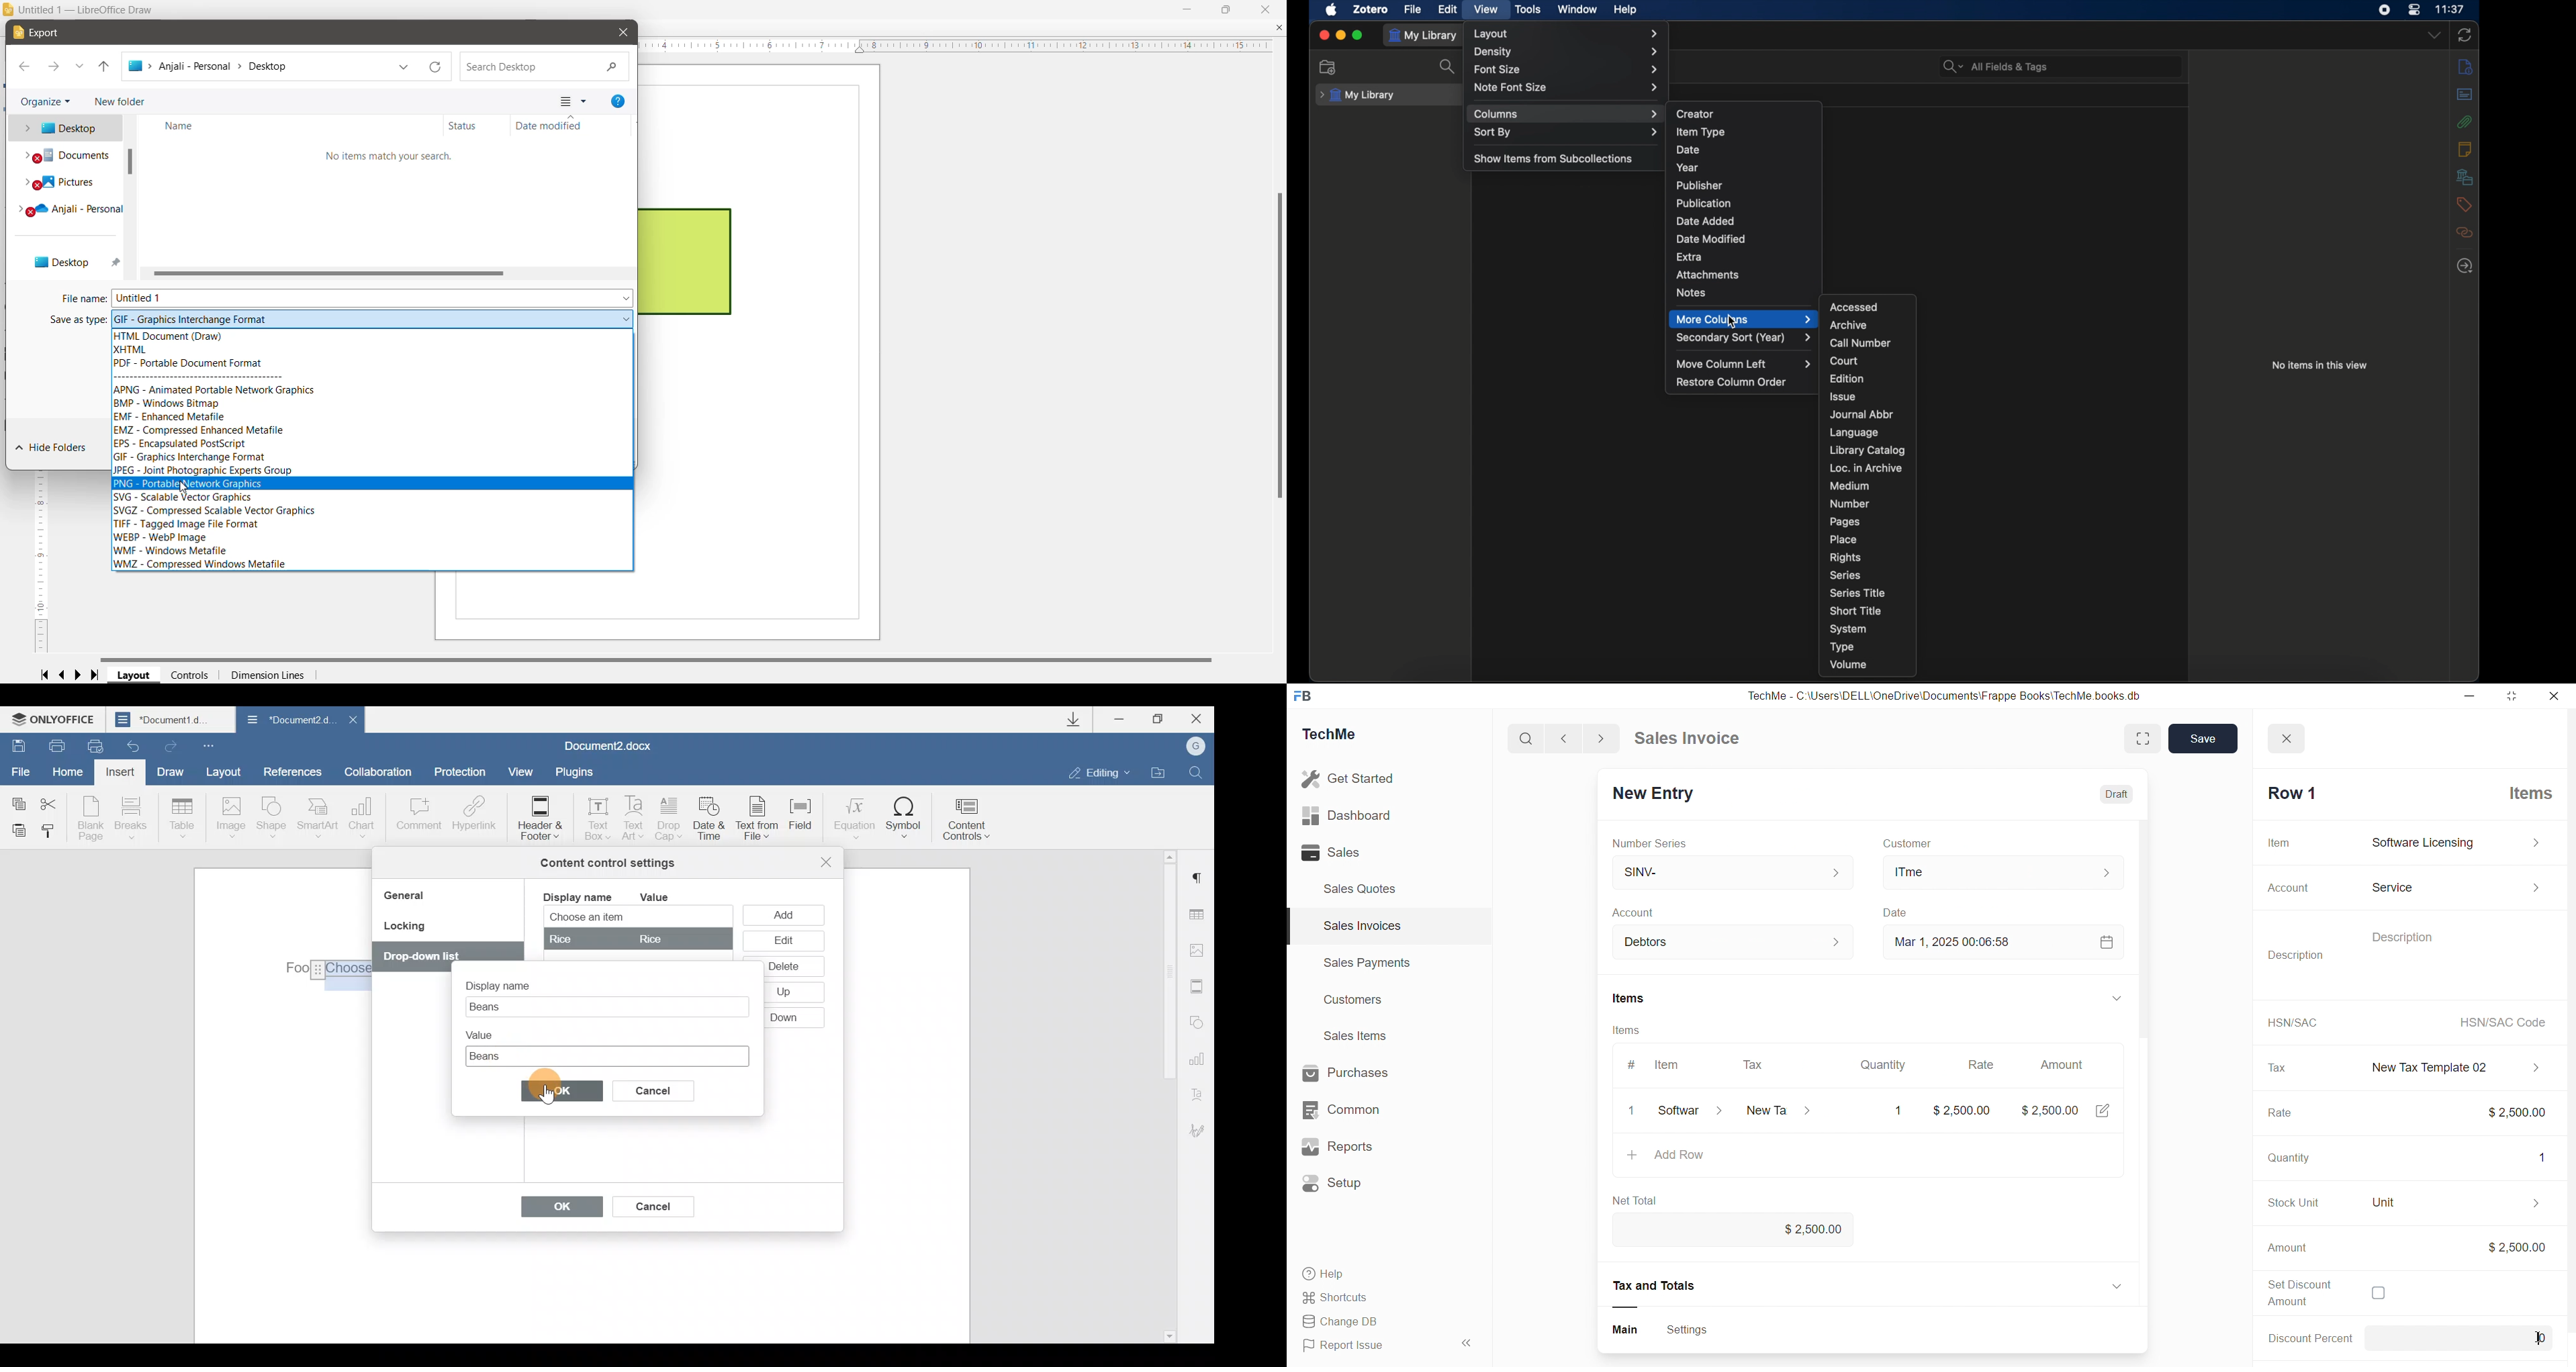  Describe the element at coordinates (1450, 67) in the screenshot. I see `search` at that location.